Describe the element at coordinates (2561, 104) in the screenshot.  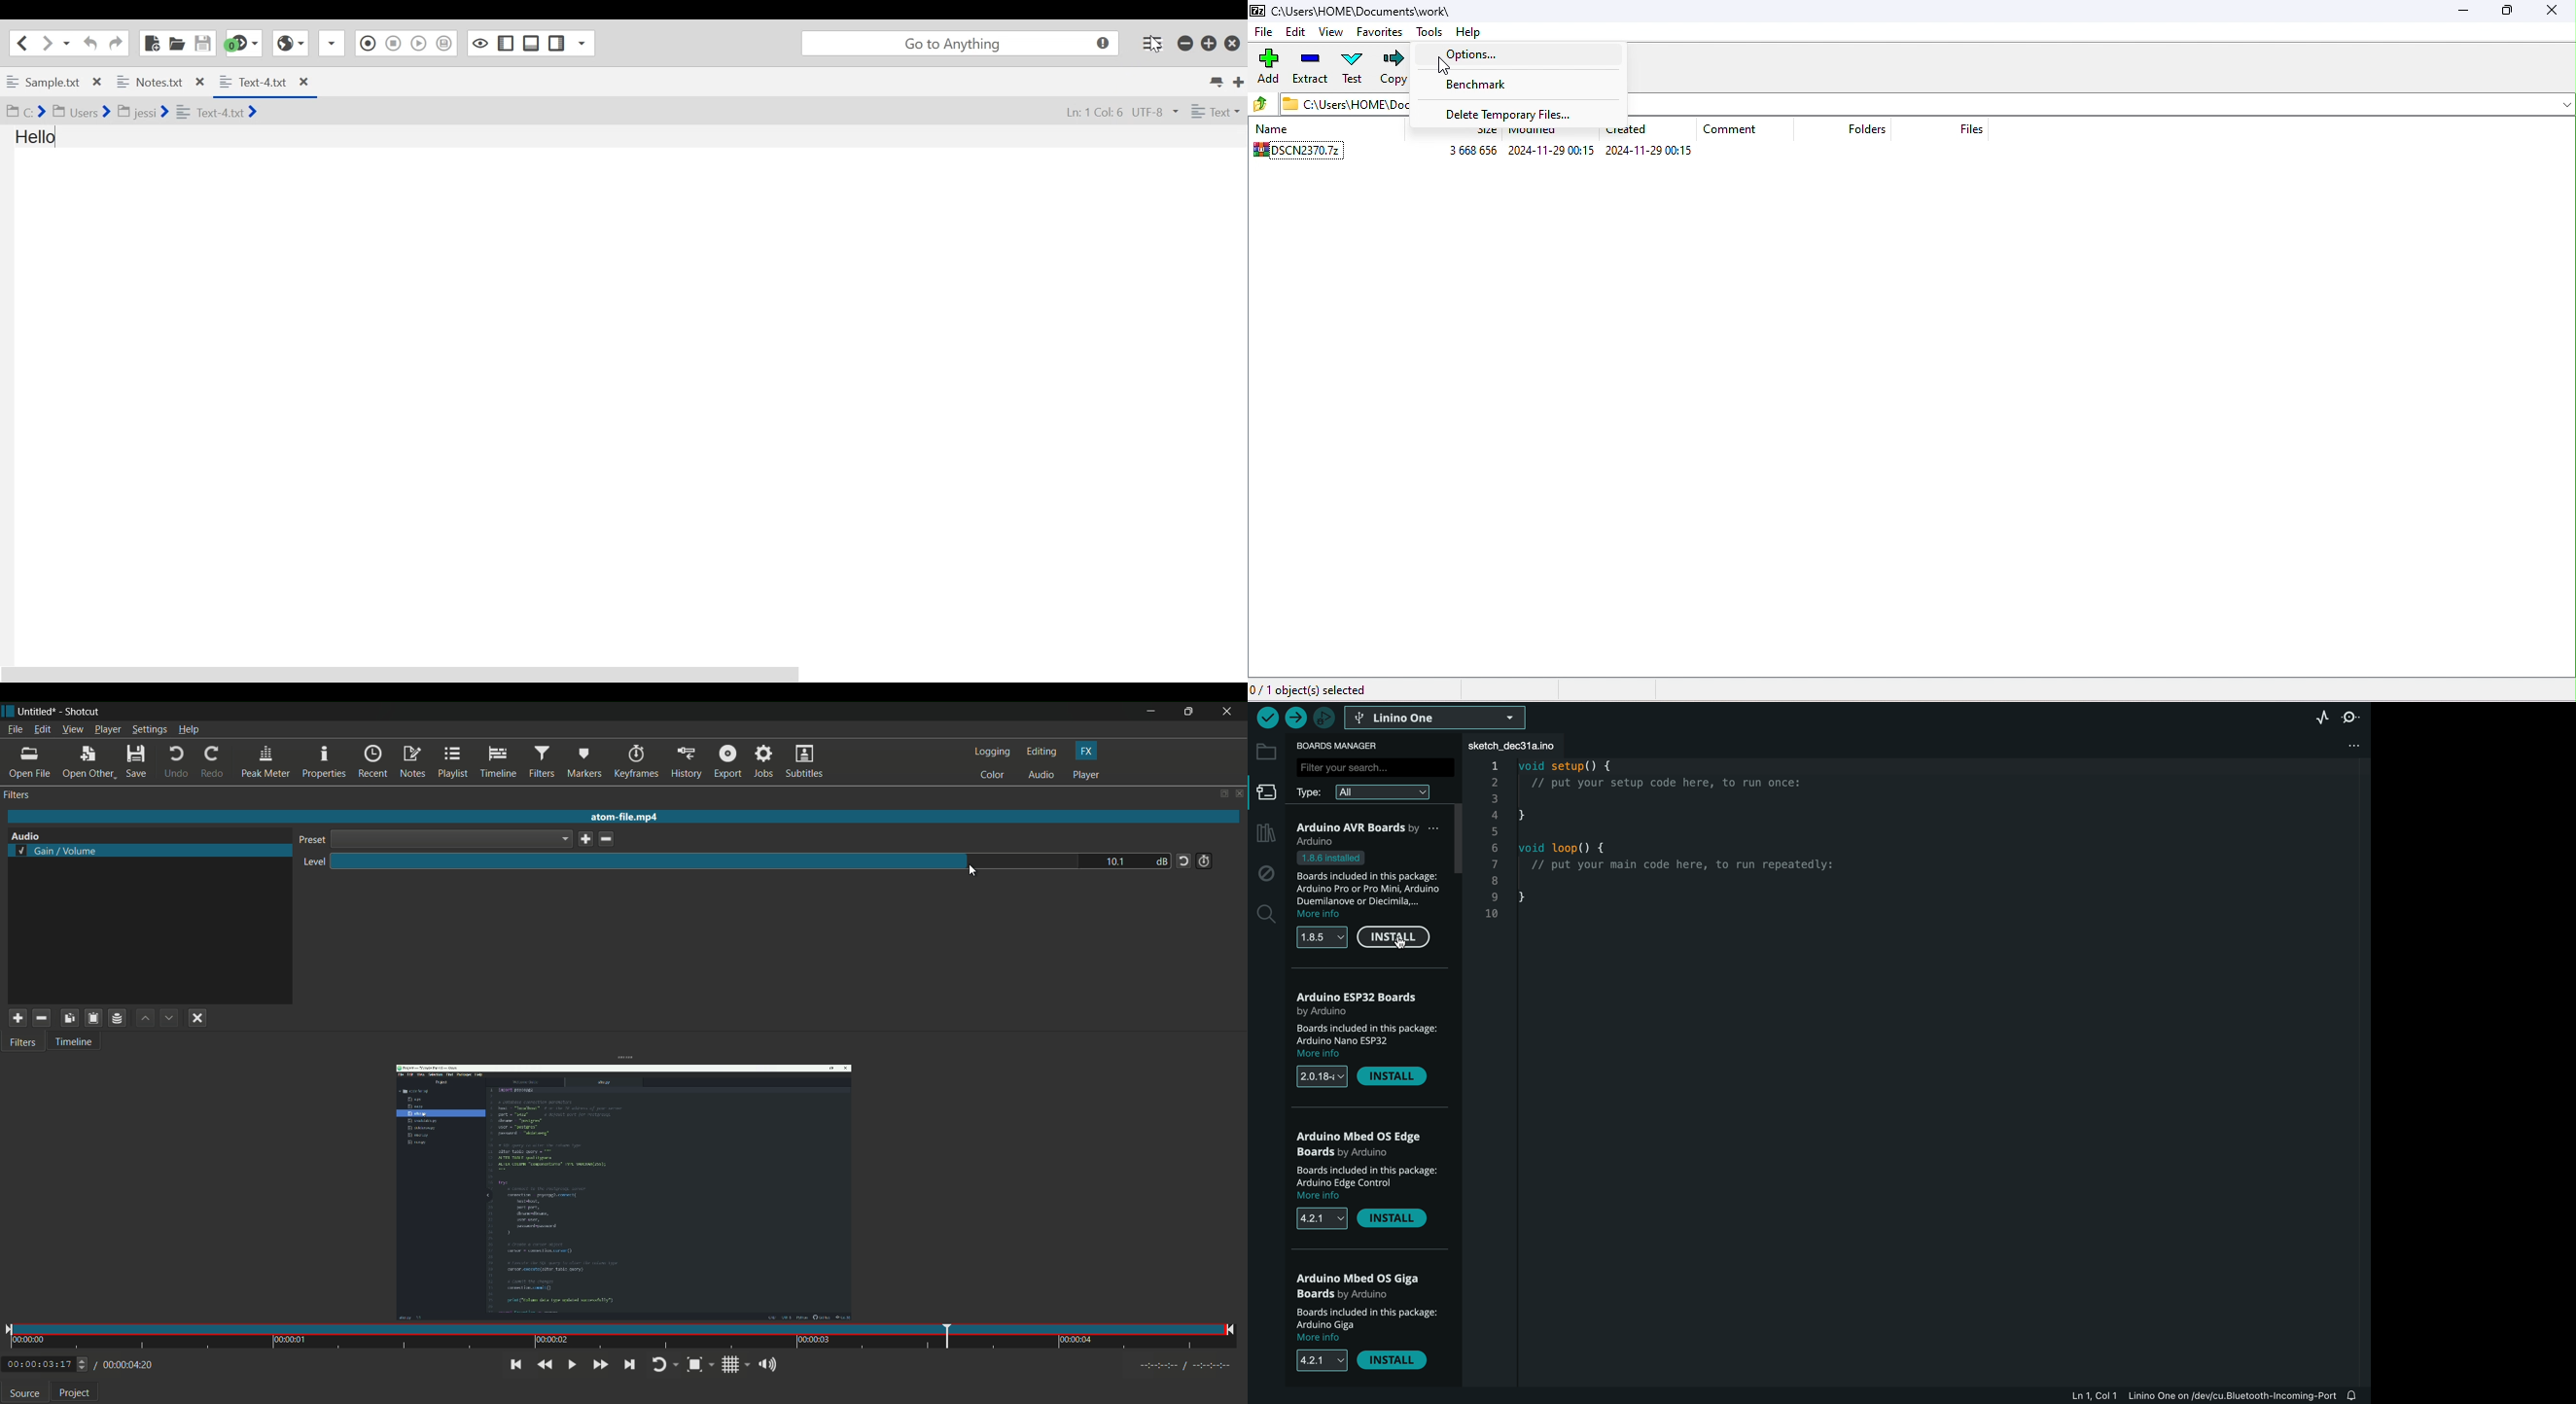
I see `drop down` at that location.